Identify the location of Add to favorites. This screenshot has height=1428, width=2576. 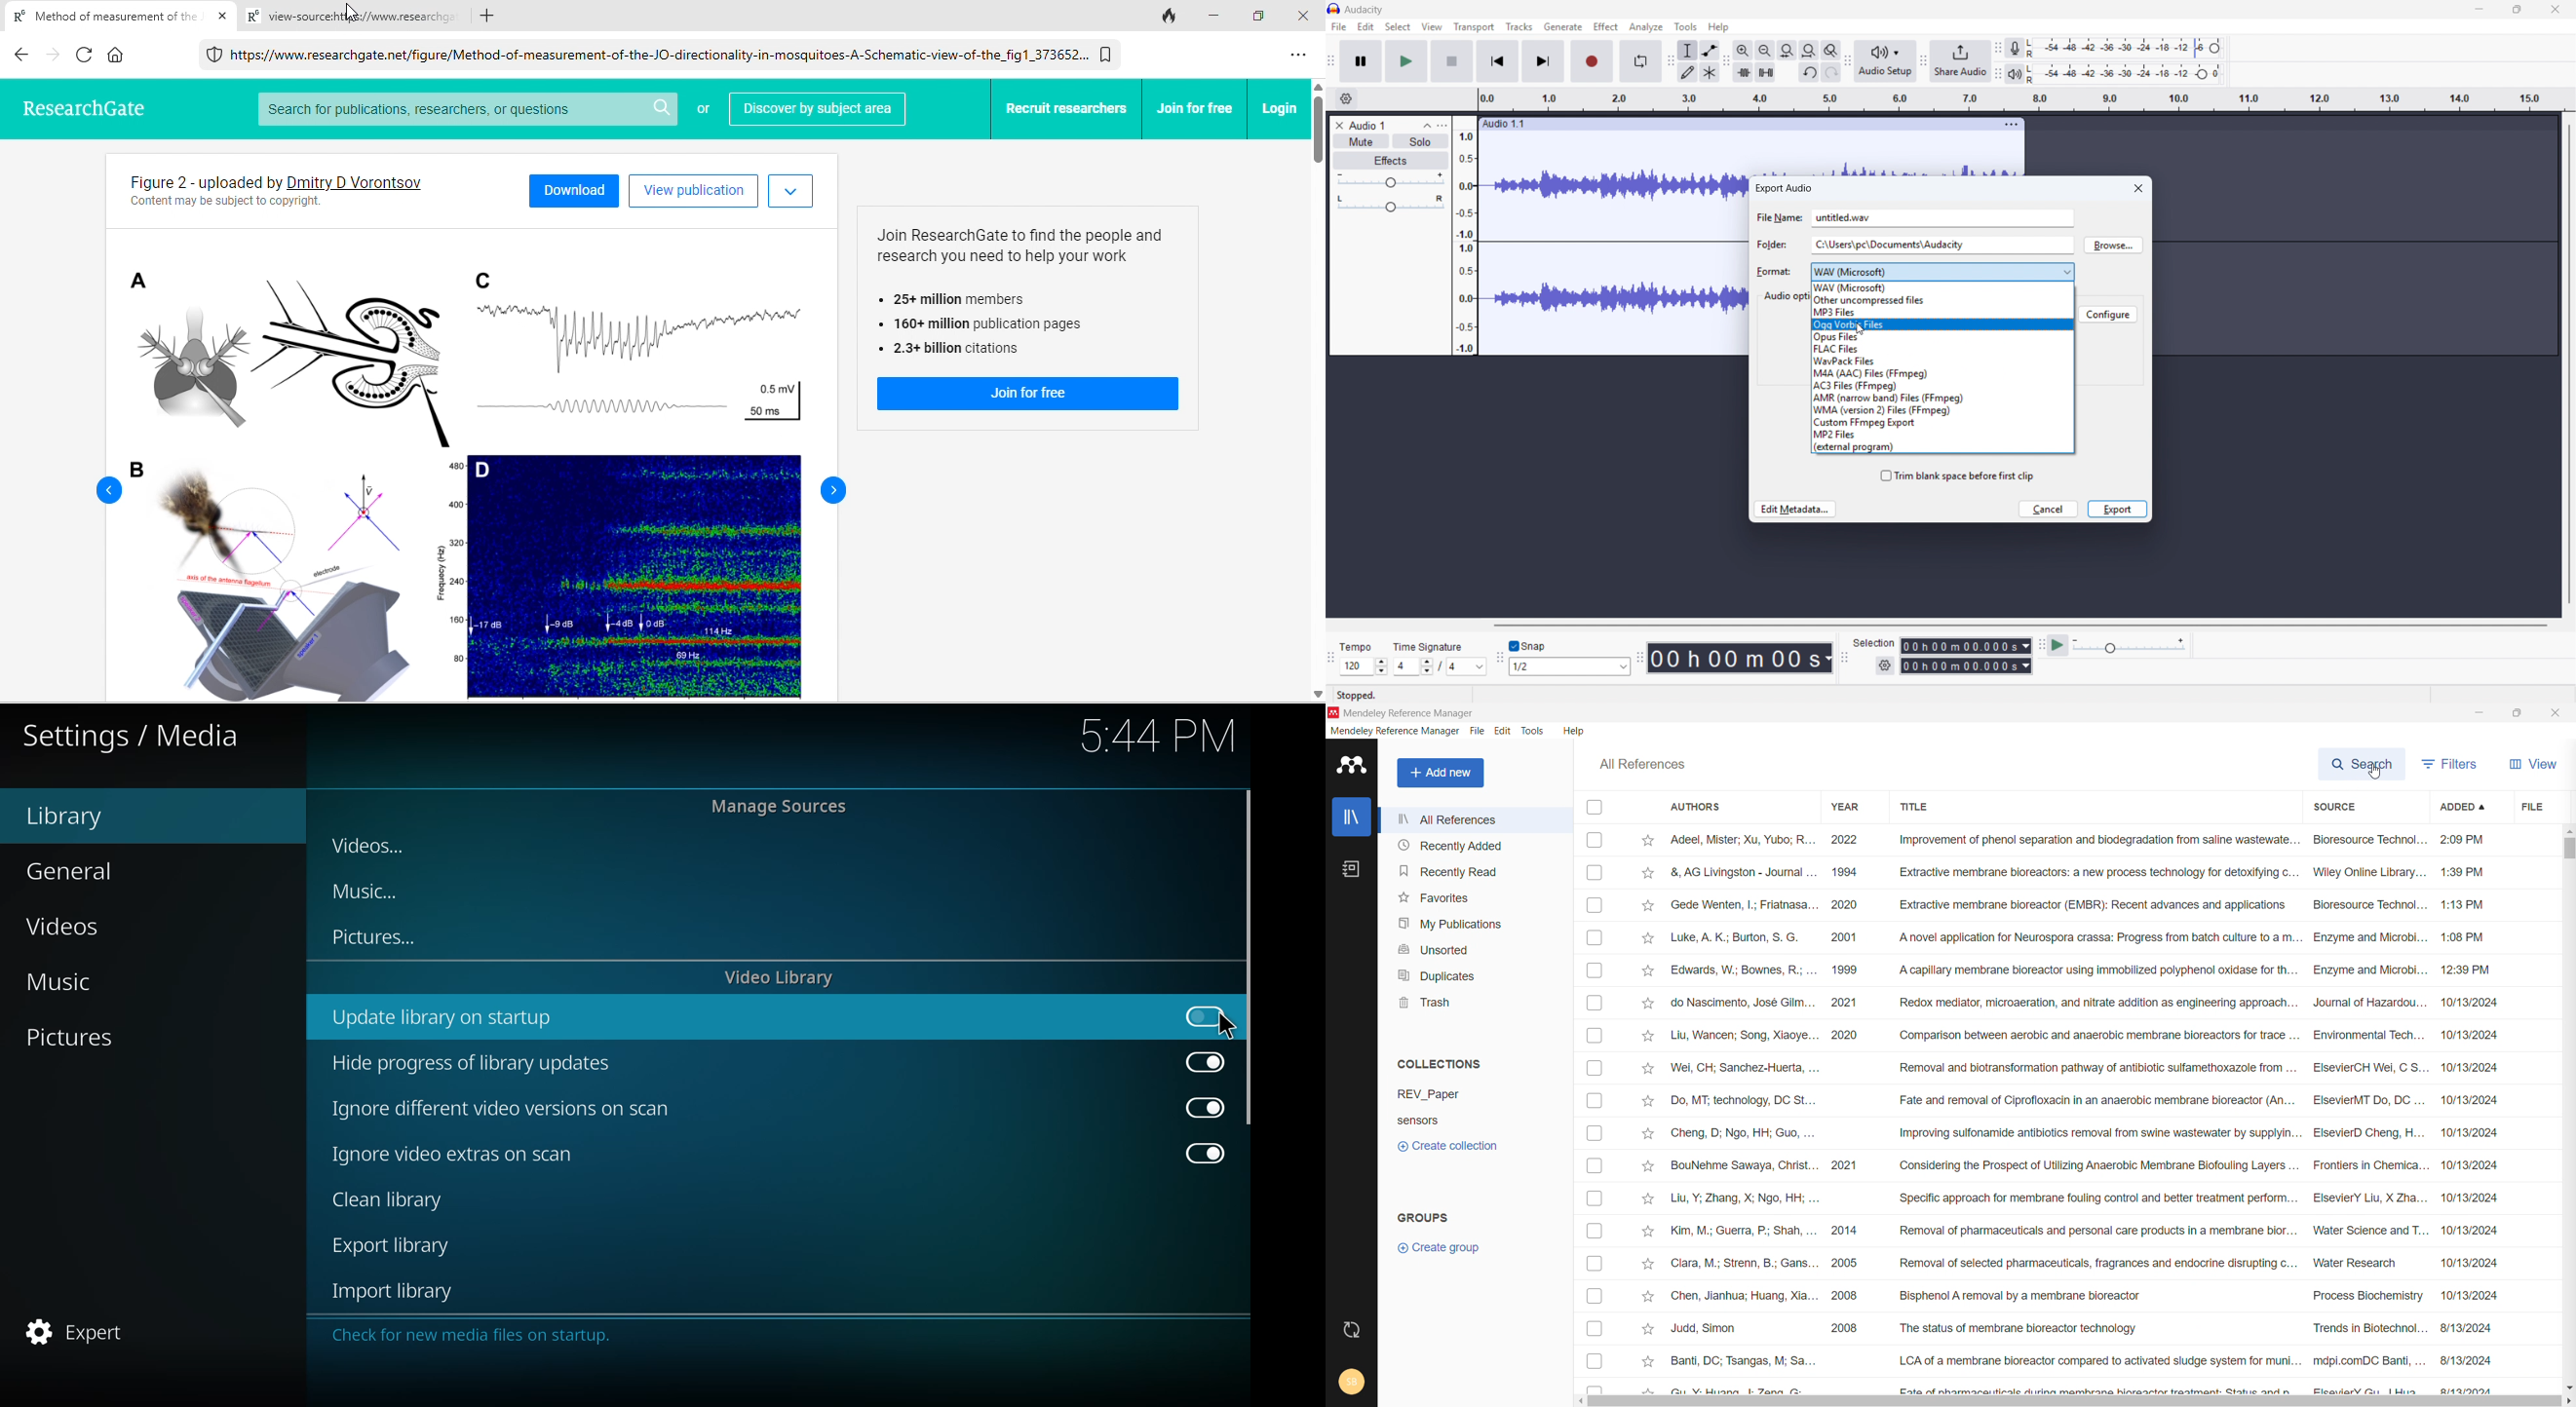
(1645, 937).